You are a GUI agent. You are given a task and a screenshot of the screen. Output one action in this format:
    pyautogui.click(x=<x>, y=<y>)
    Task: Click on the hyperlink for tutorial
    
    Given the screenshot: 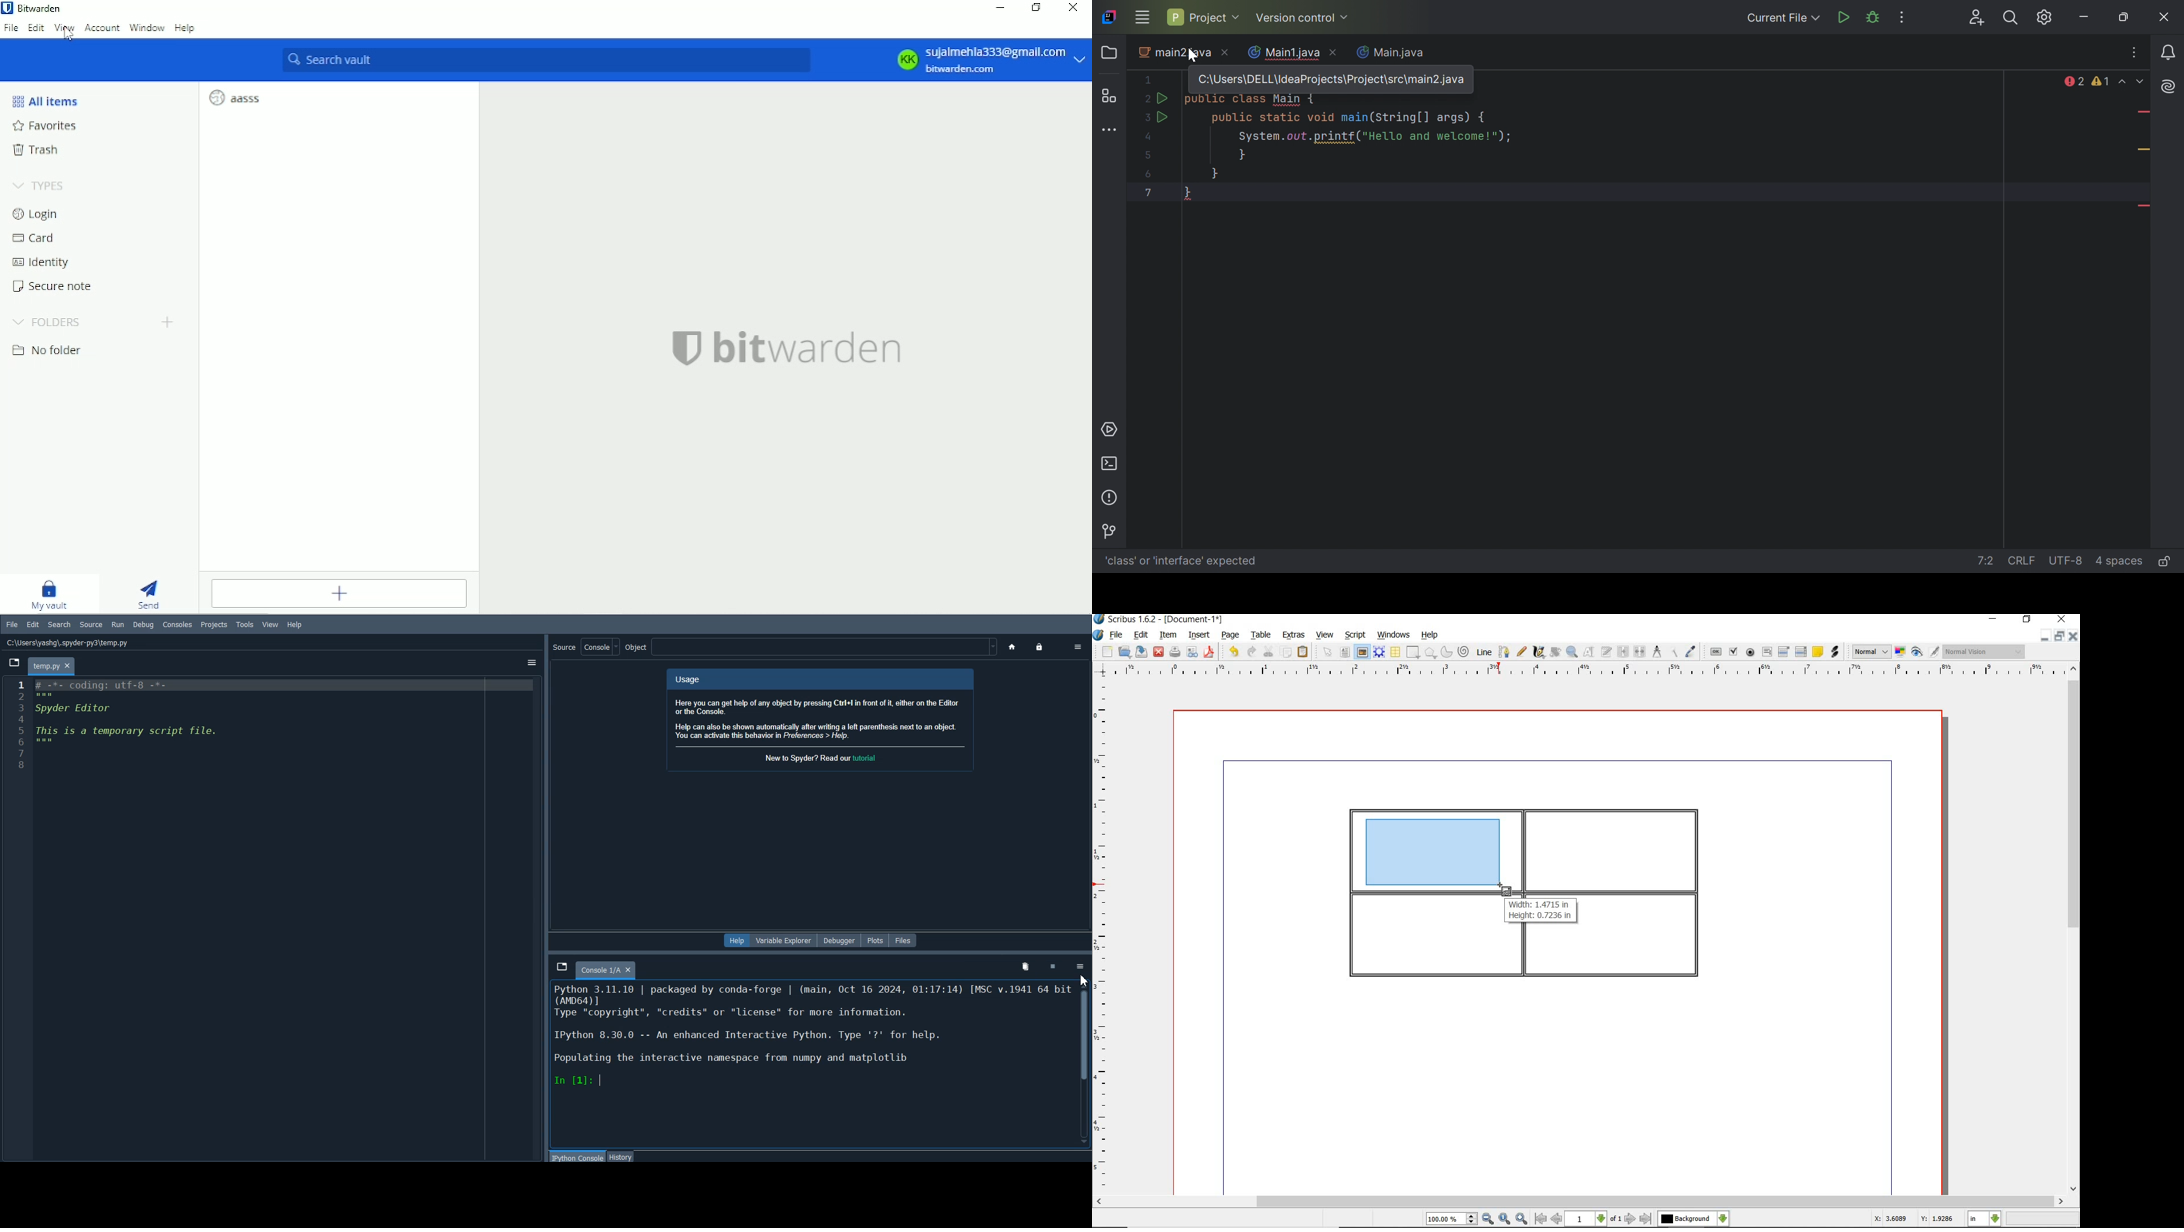 What is the action you would take?
    pyautogui.click(x=871, y=757)
    